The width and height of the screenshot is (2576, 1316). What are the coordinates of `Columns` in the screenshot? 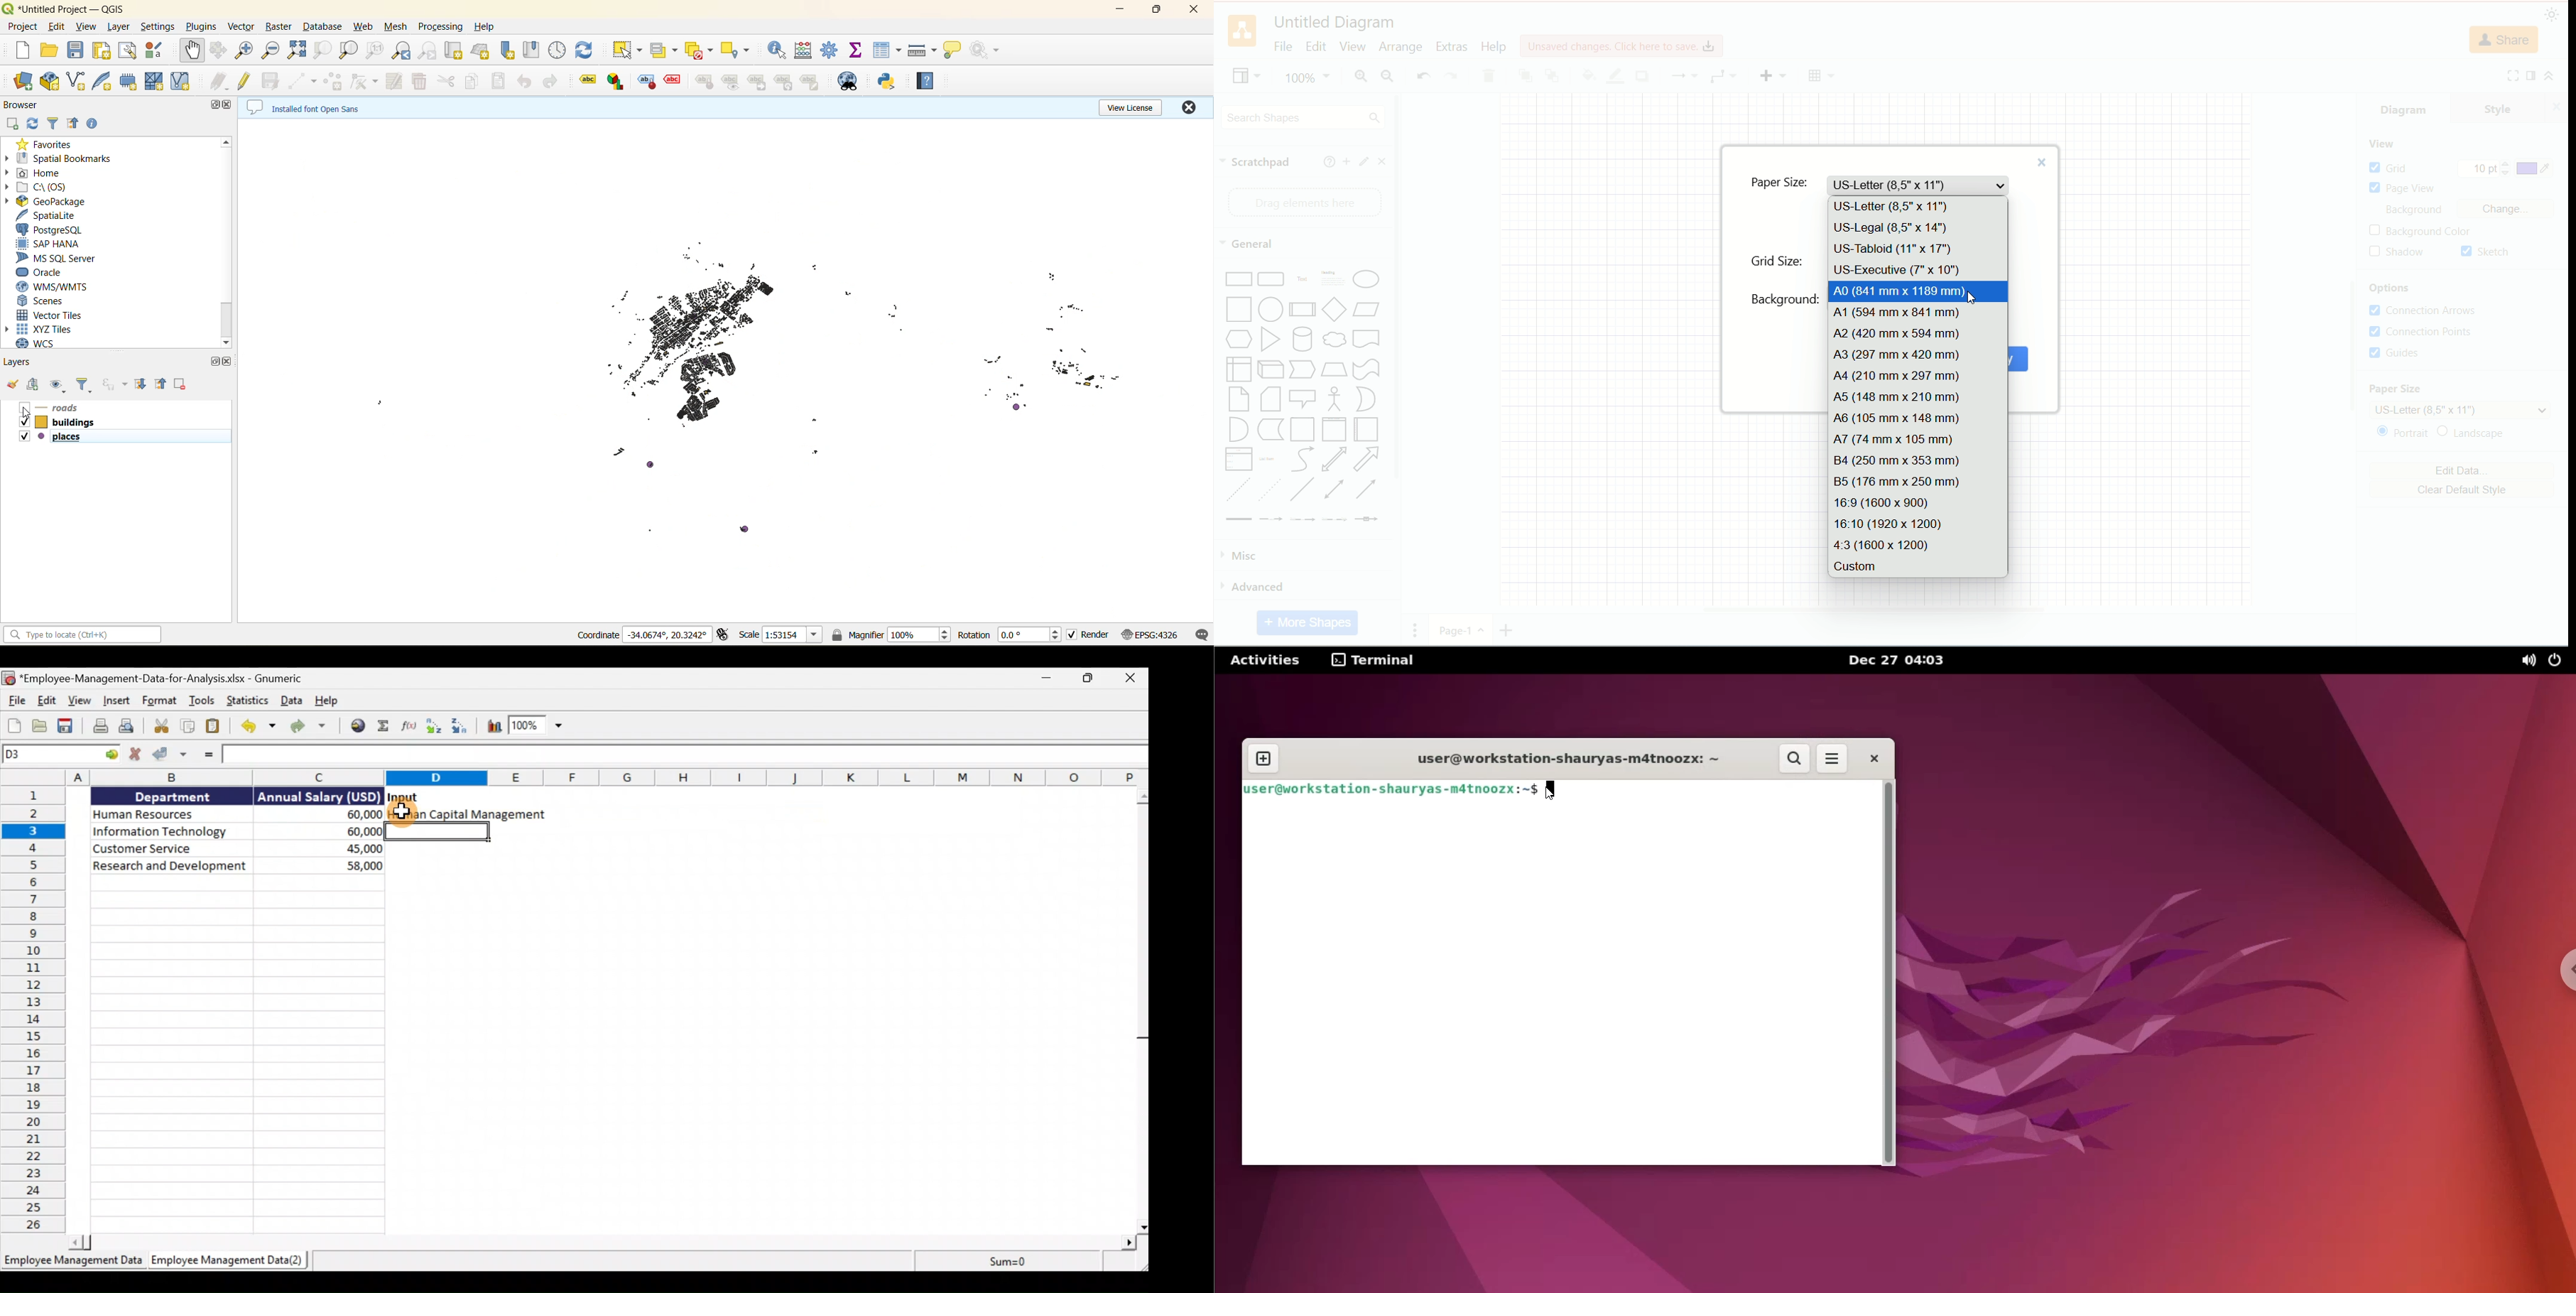 It's located at (577, 777).